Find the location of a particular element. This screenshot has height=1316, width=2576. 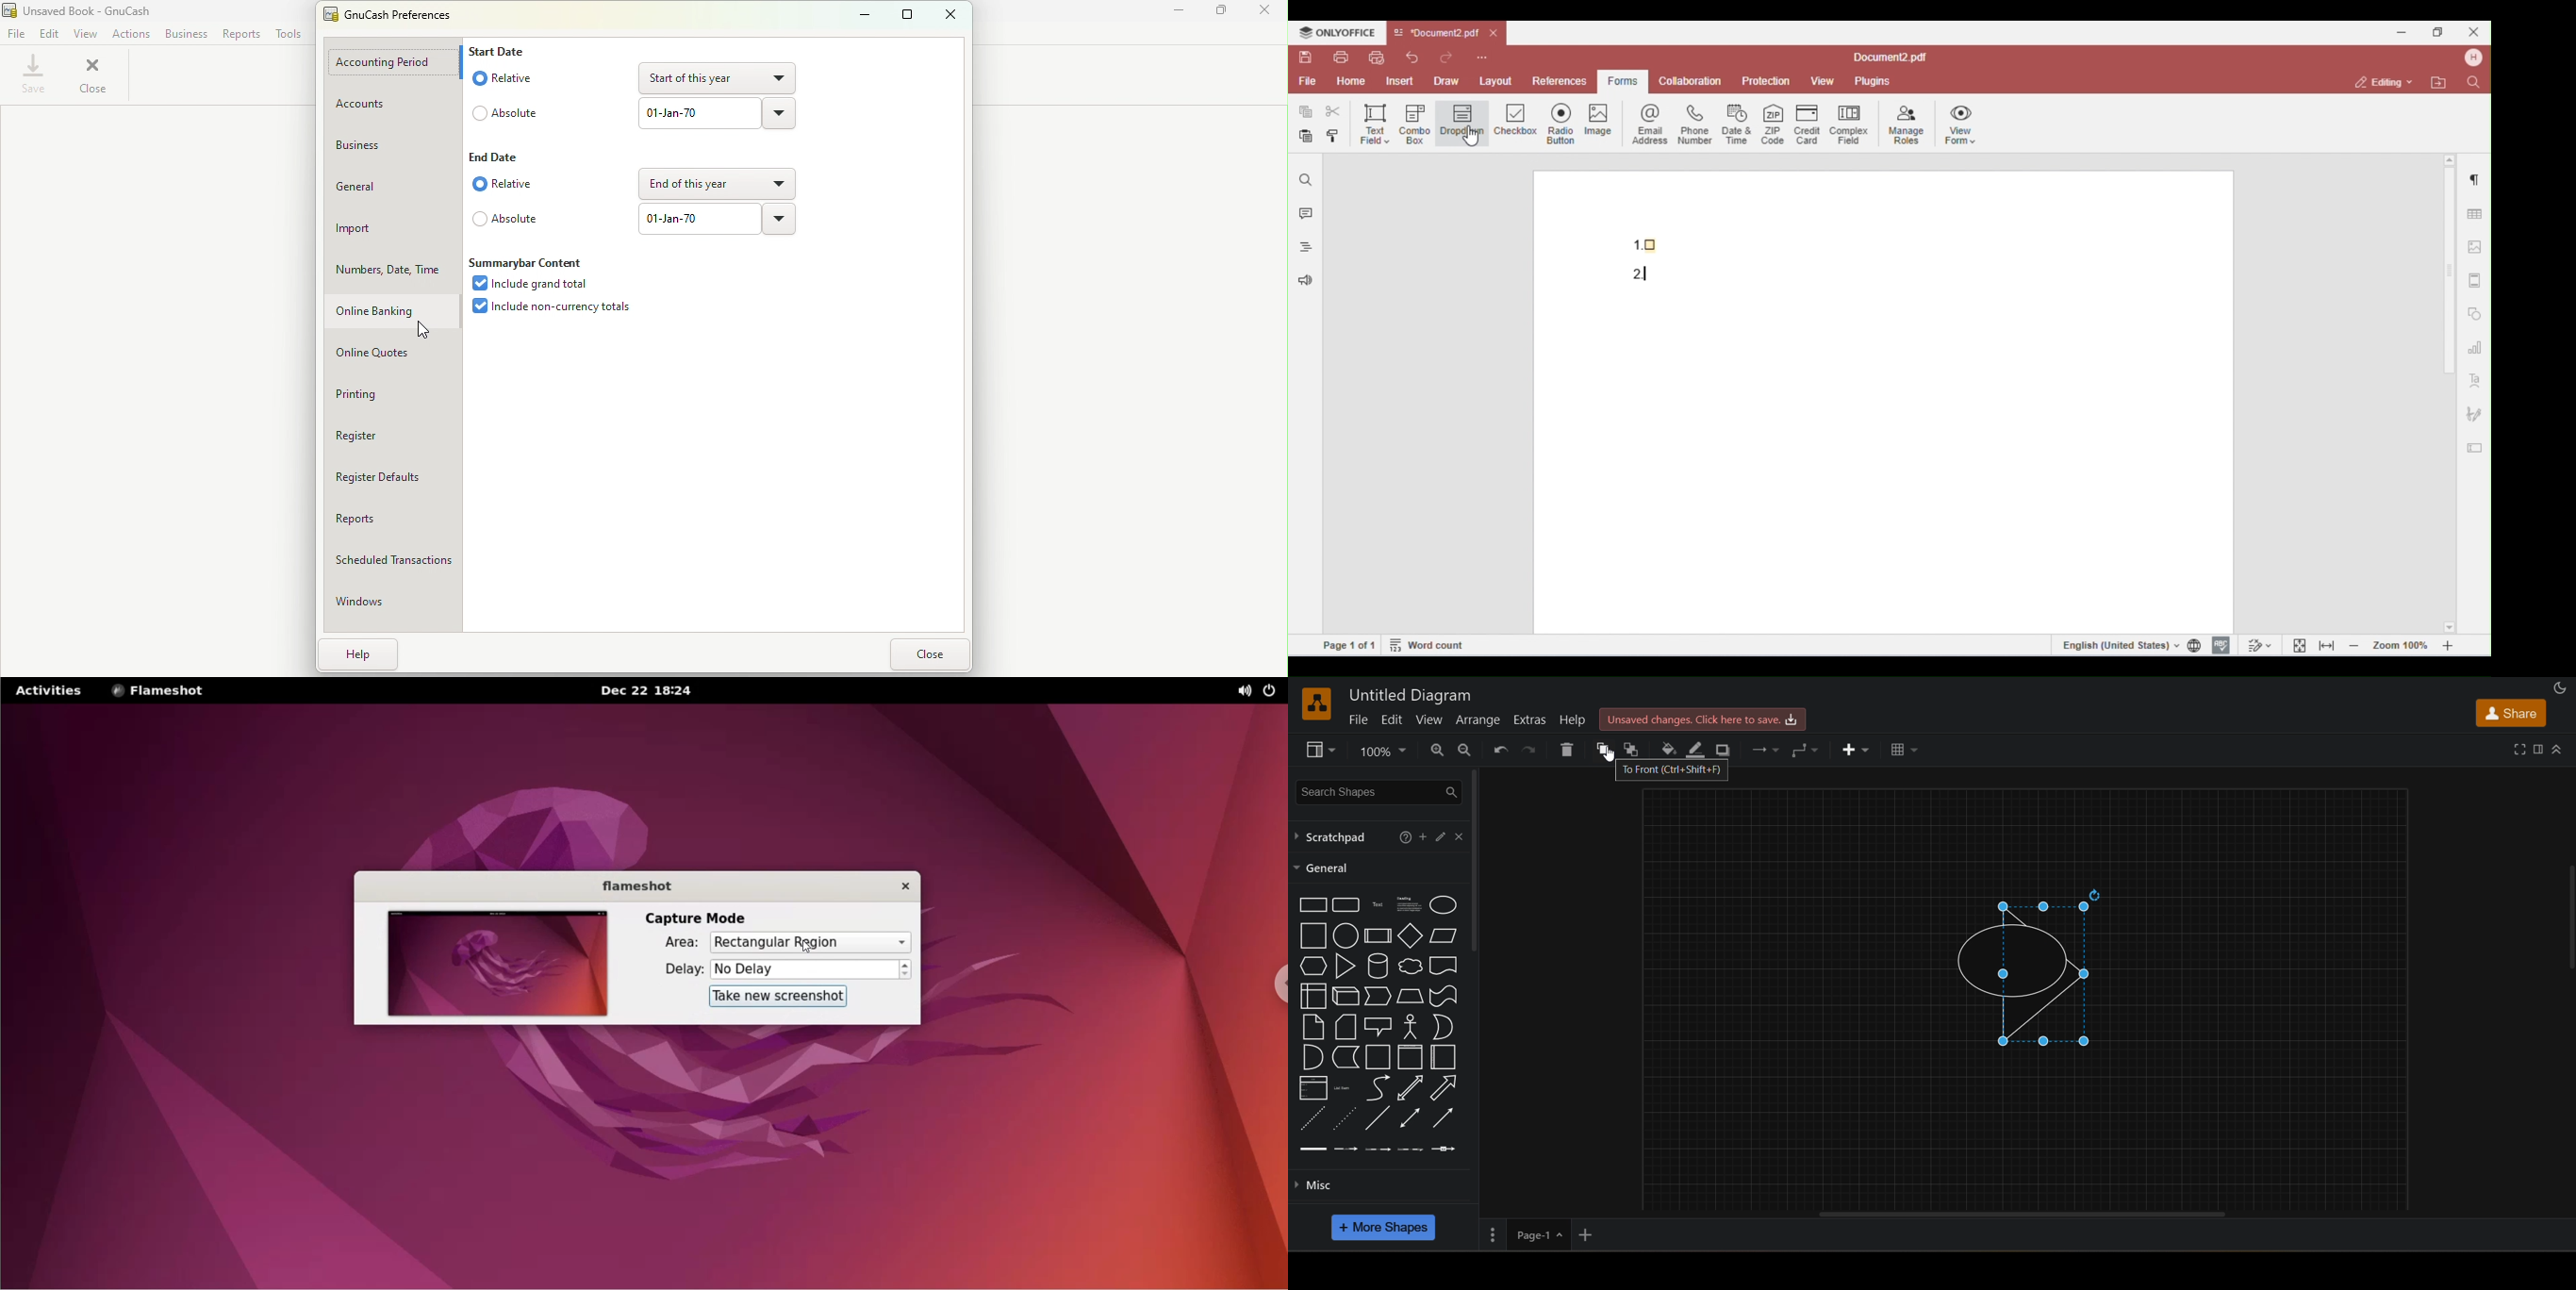

drop down is located at coordinates (777, 115).